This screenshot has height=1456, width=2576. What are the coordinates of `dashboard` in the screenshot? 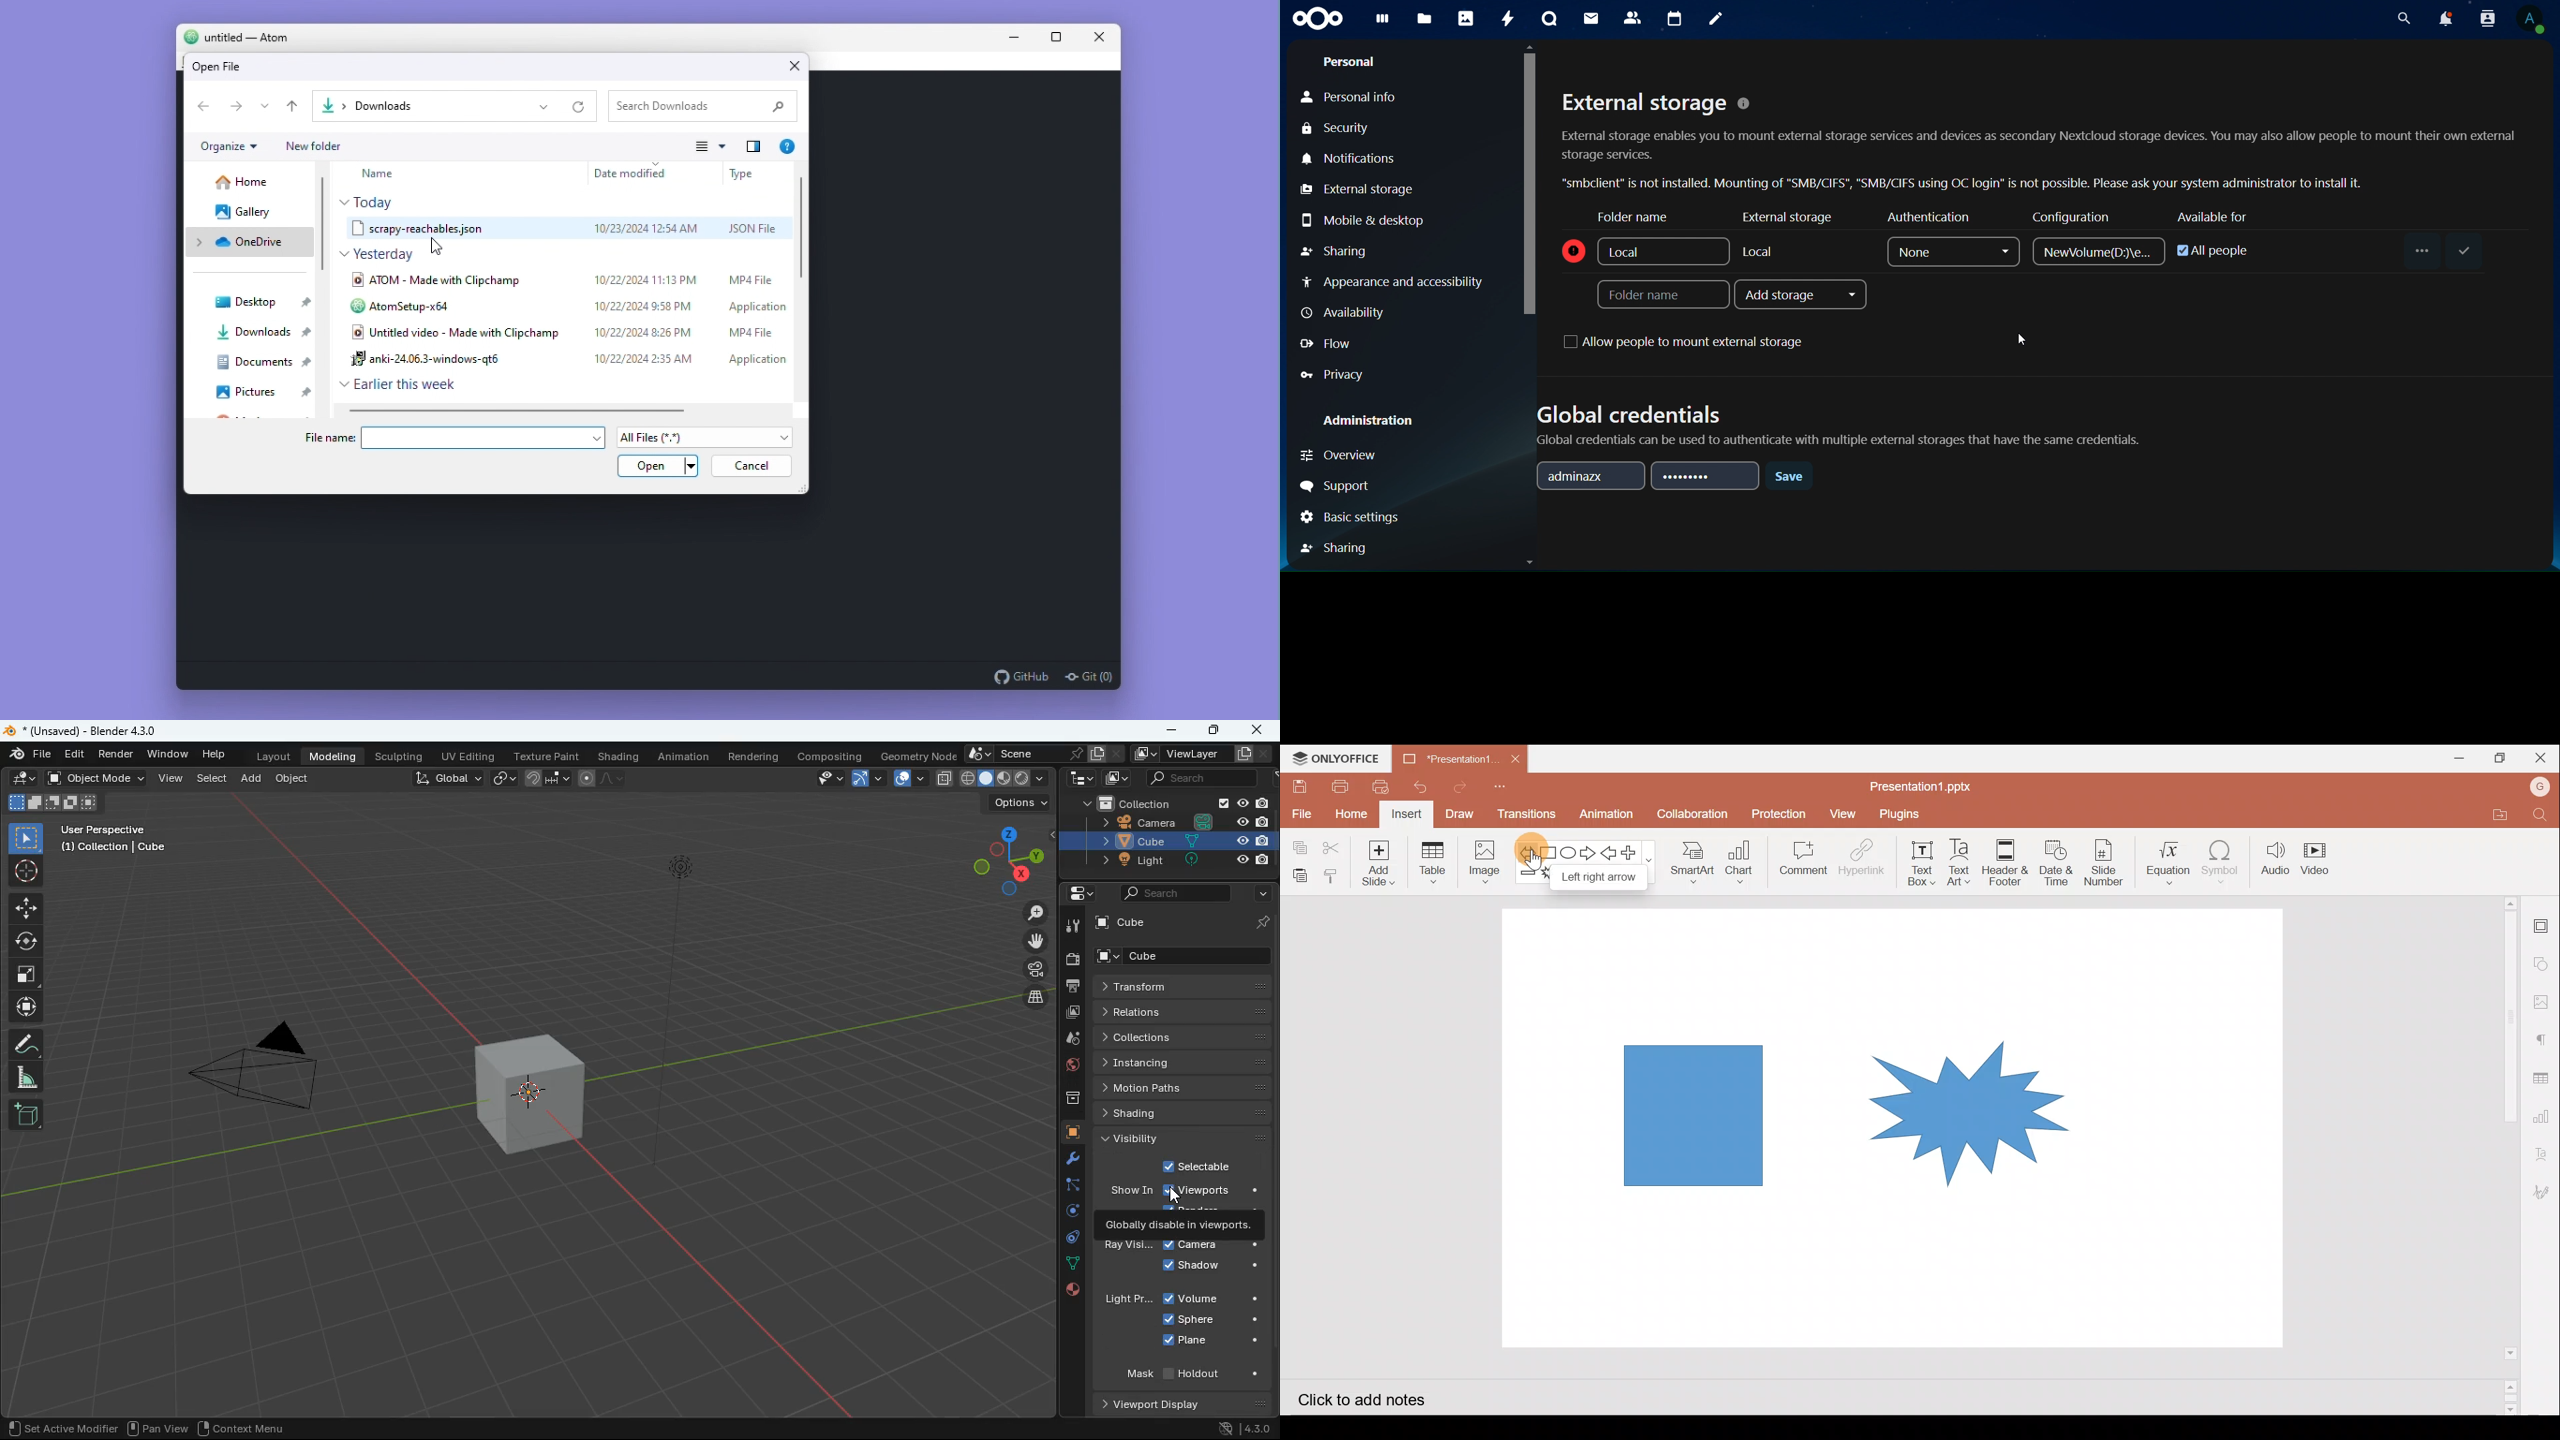 It's located at (1383, 21).